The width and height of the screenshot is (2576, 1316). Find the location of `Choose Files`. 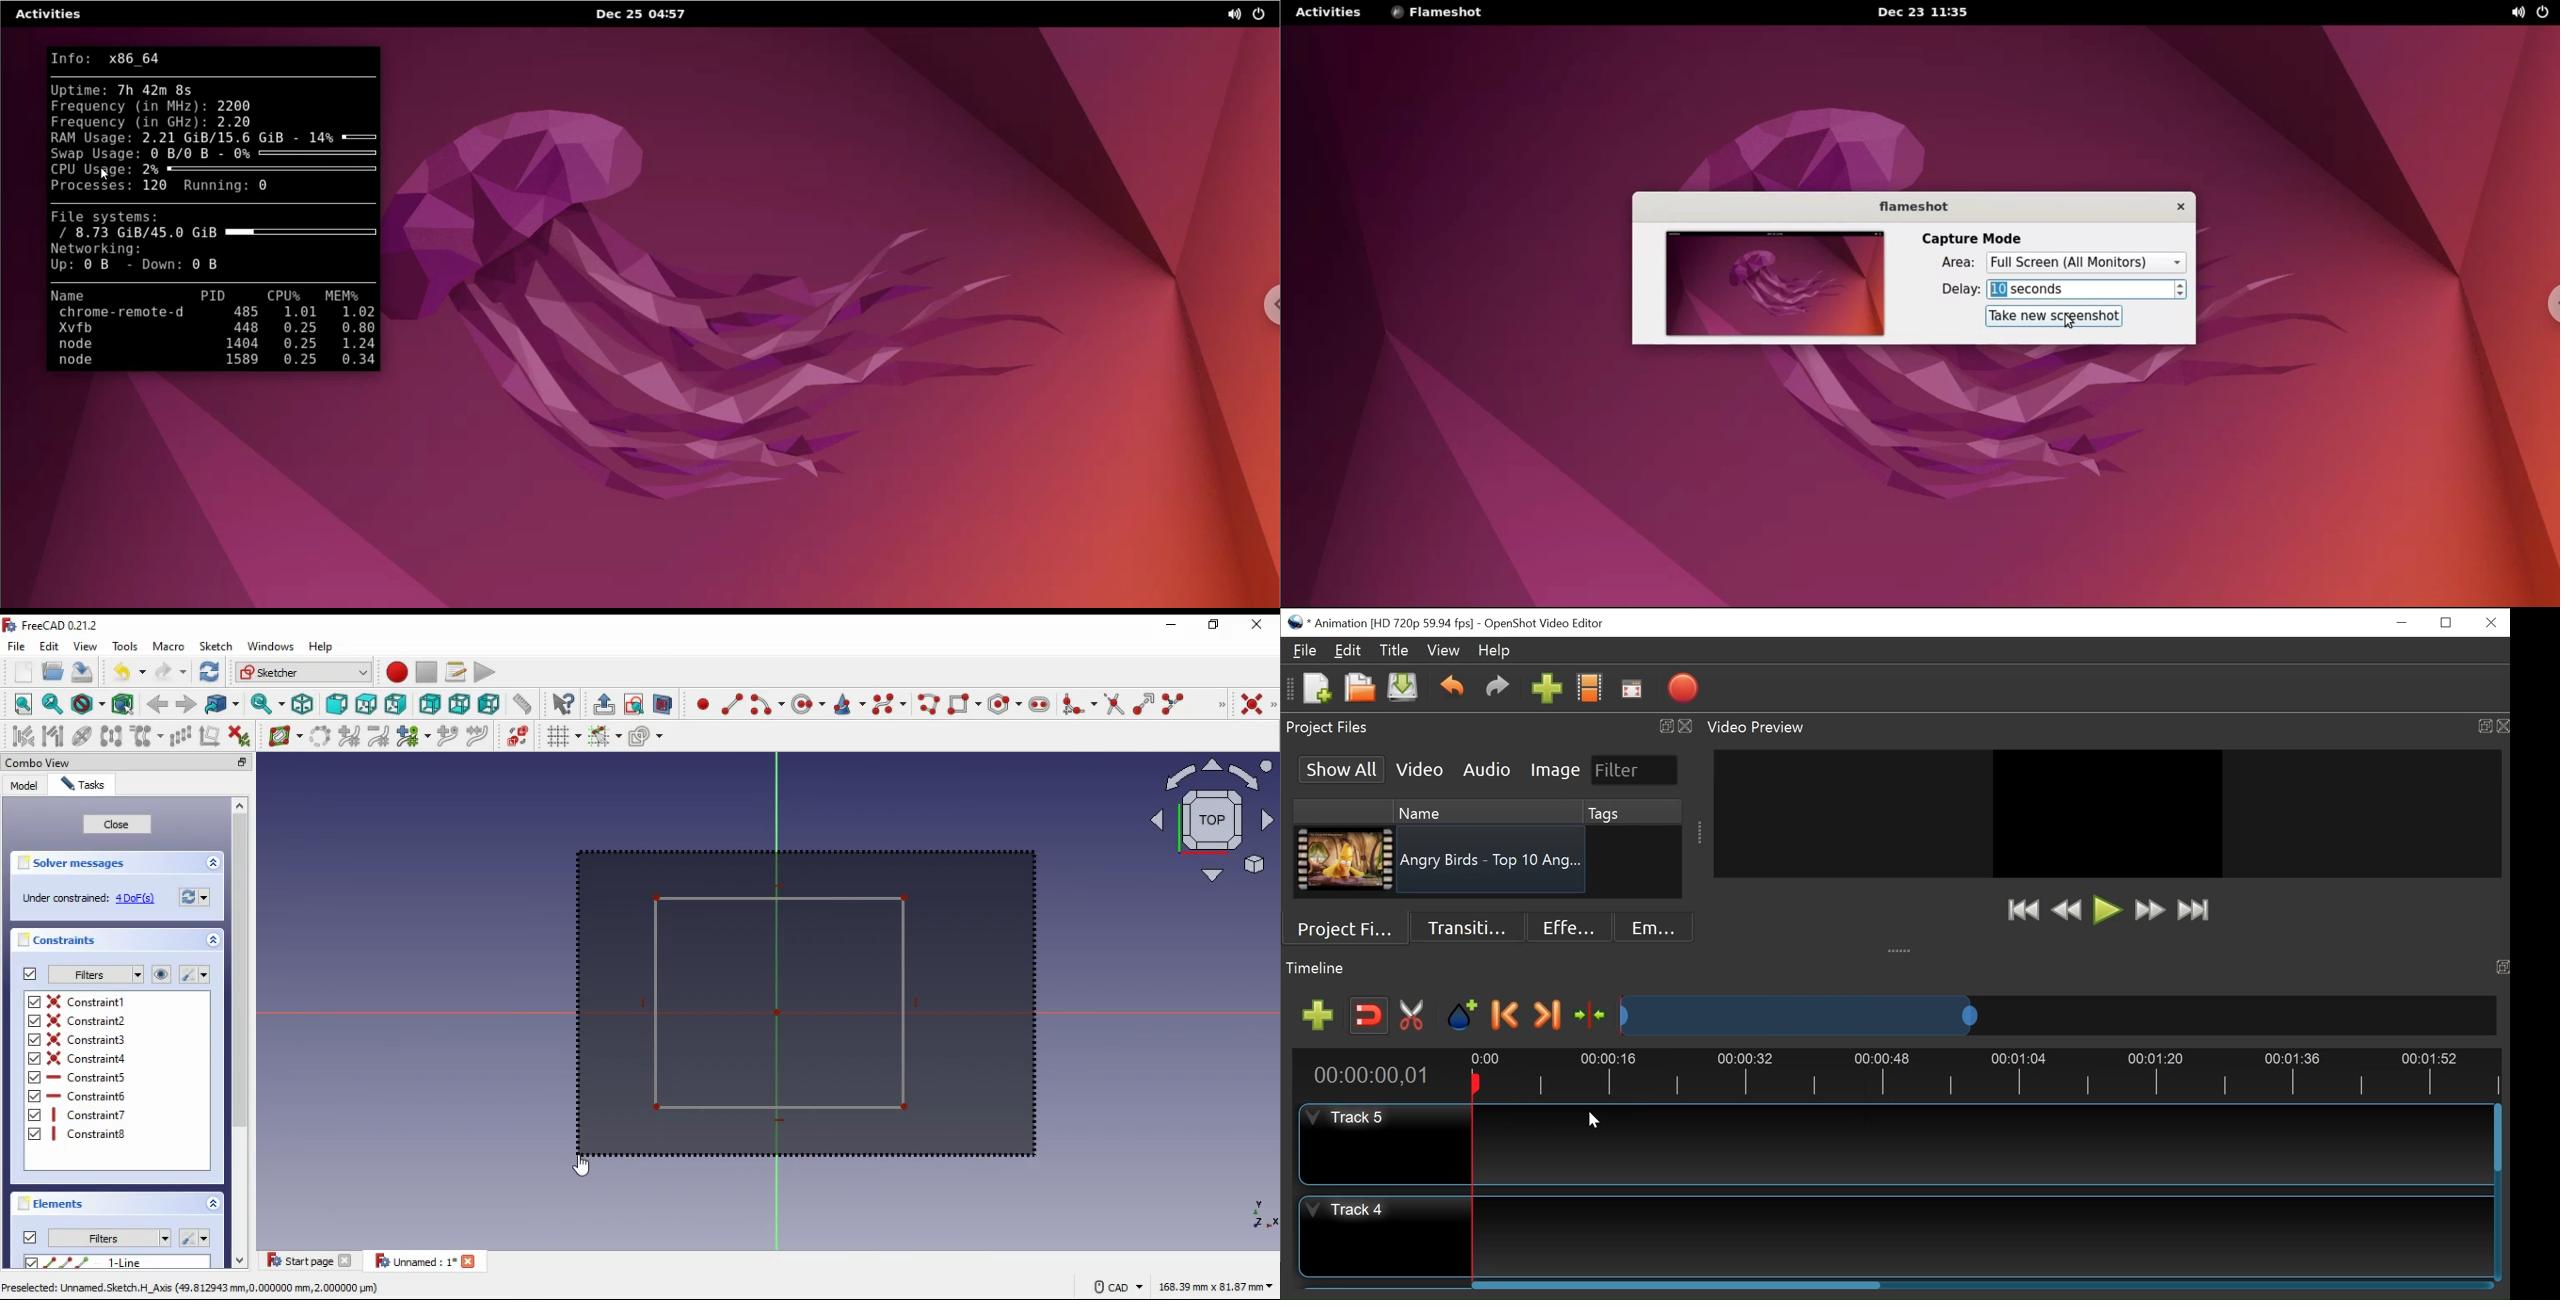

Choose Files is located at coordinates (1590, 689).